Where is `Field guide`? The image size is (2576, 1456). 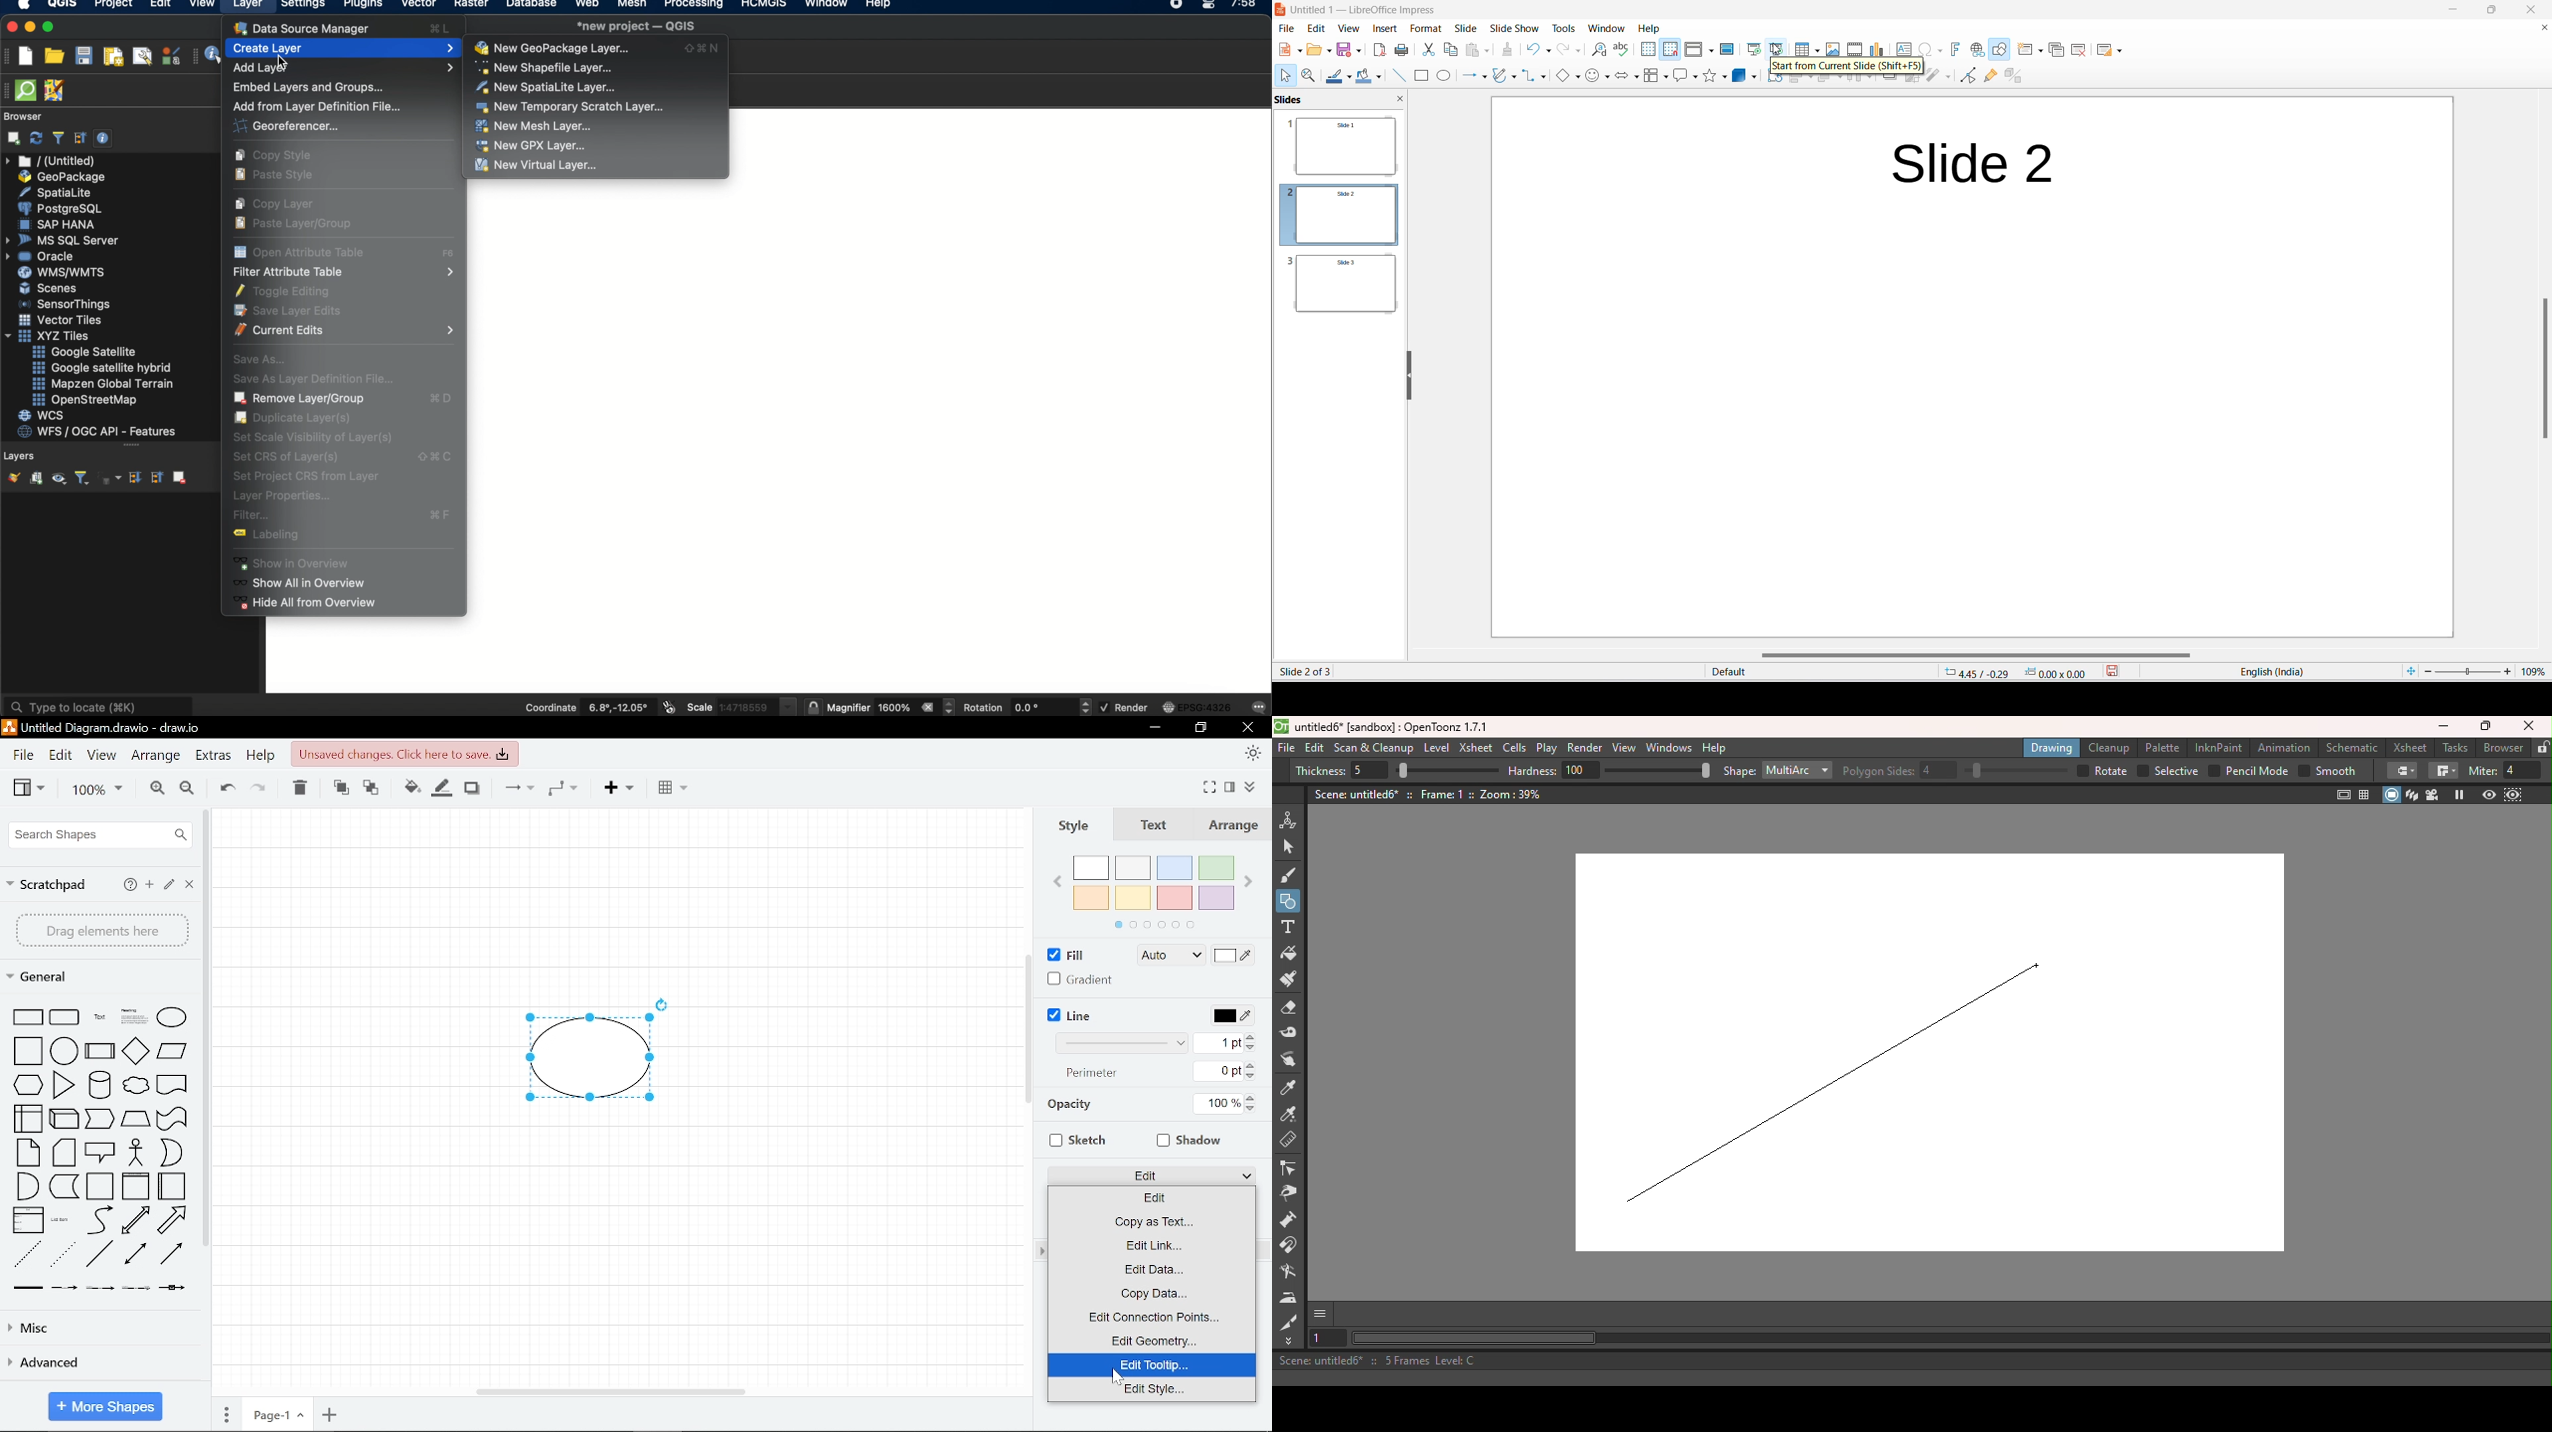
Field guide is located at coordinates (2366, 796).